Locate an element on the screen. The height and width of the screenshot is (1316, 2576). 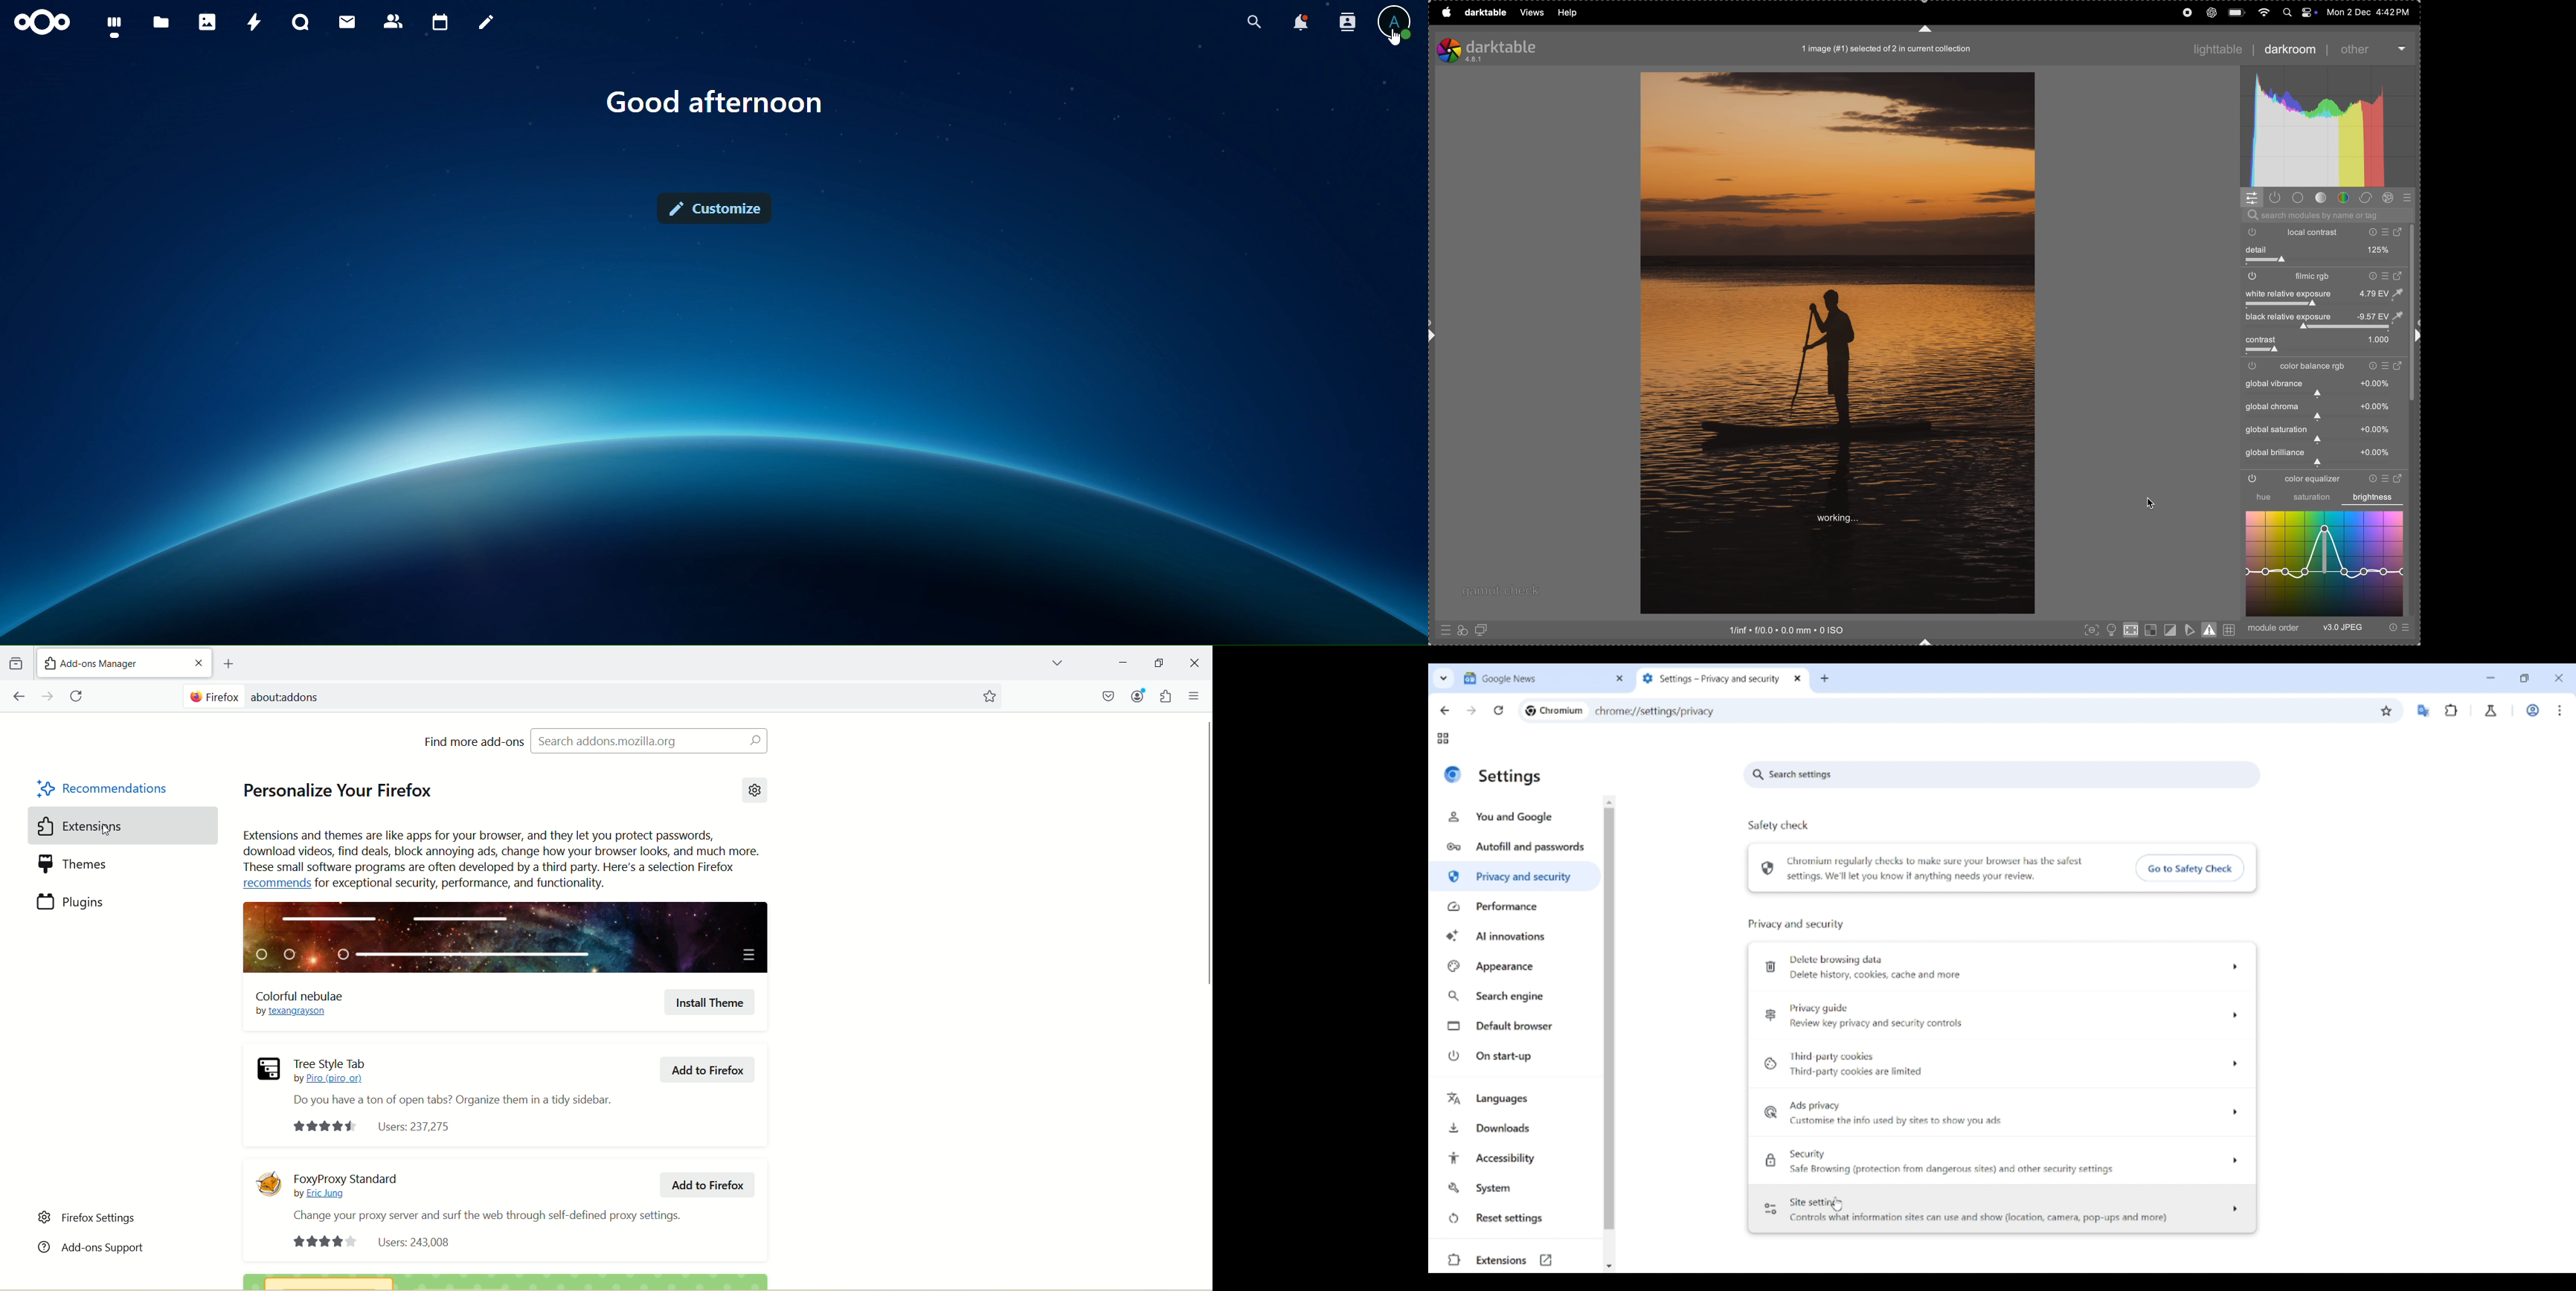
search contacts is located at coordinates (1343, 22).